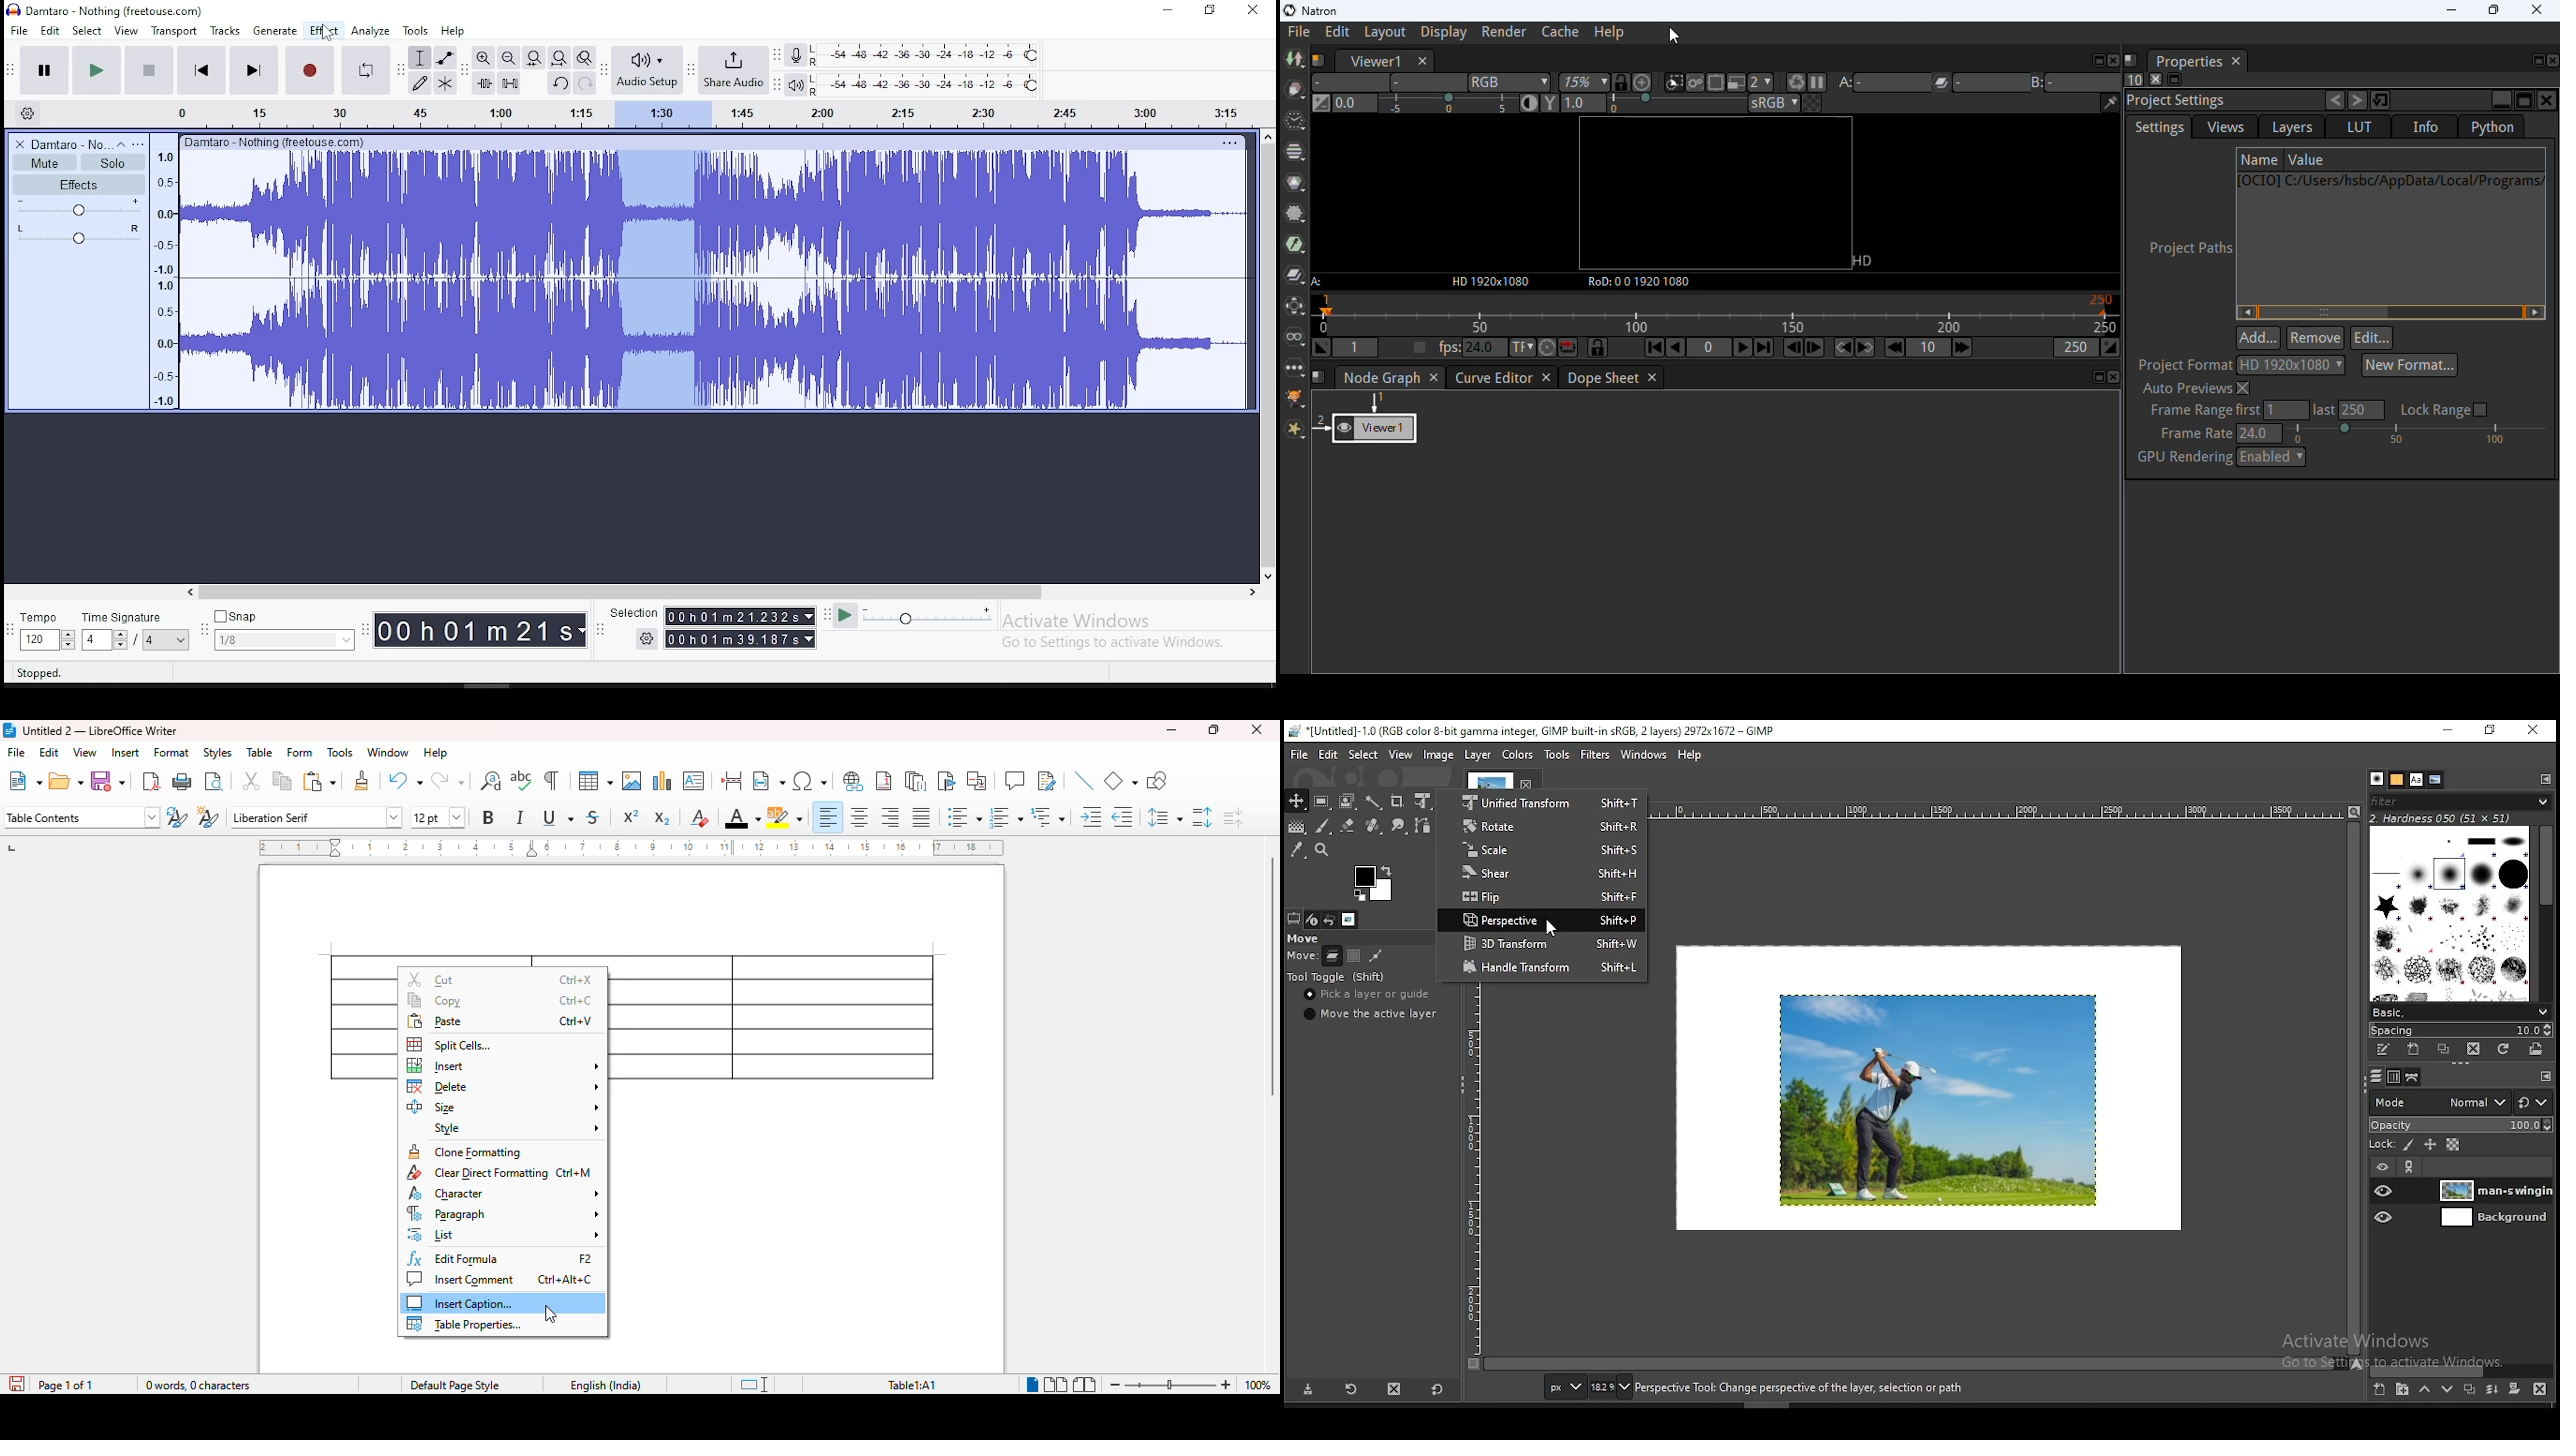 The height and width of the screenshot is (1456, 2576). What do you see at coordinates (559, 83) in the screenshot?
I see `undo` at bounding box center [559, 83].